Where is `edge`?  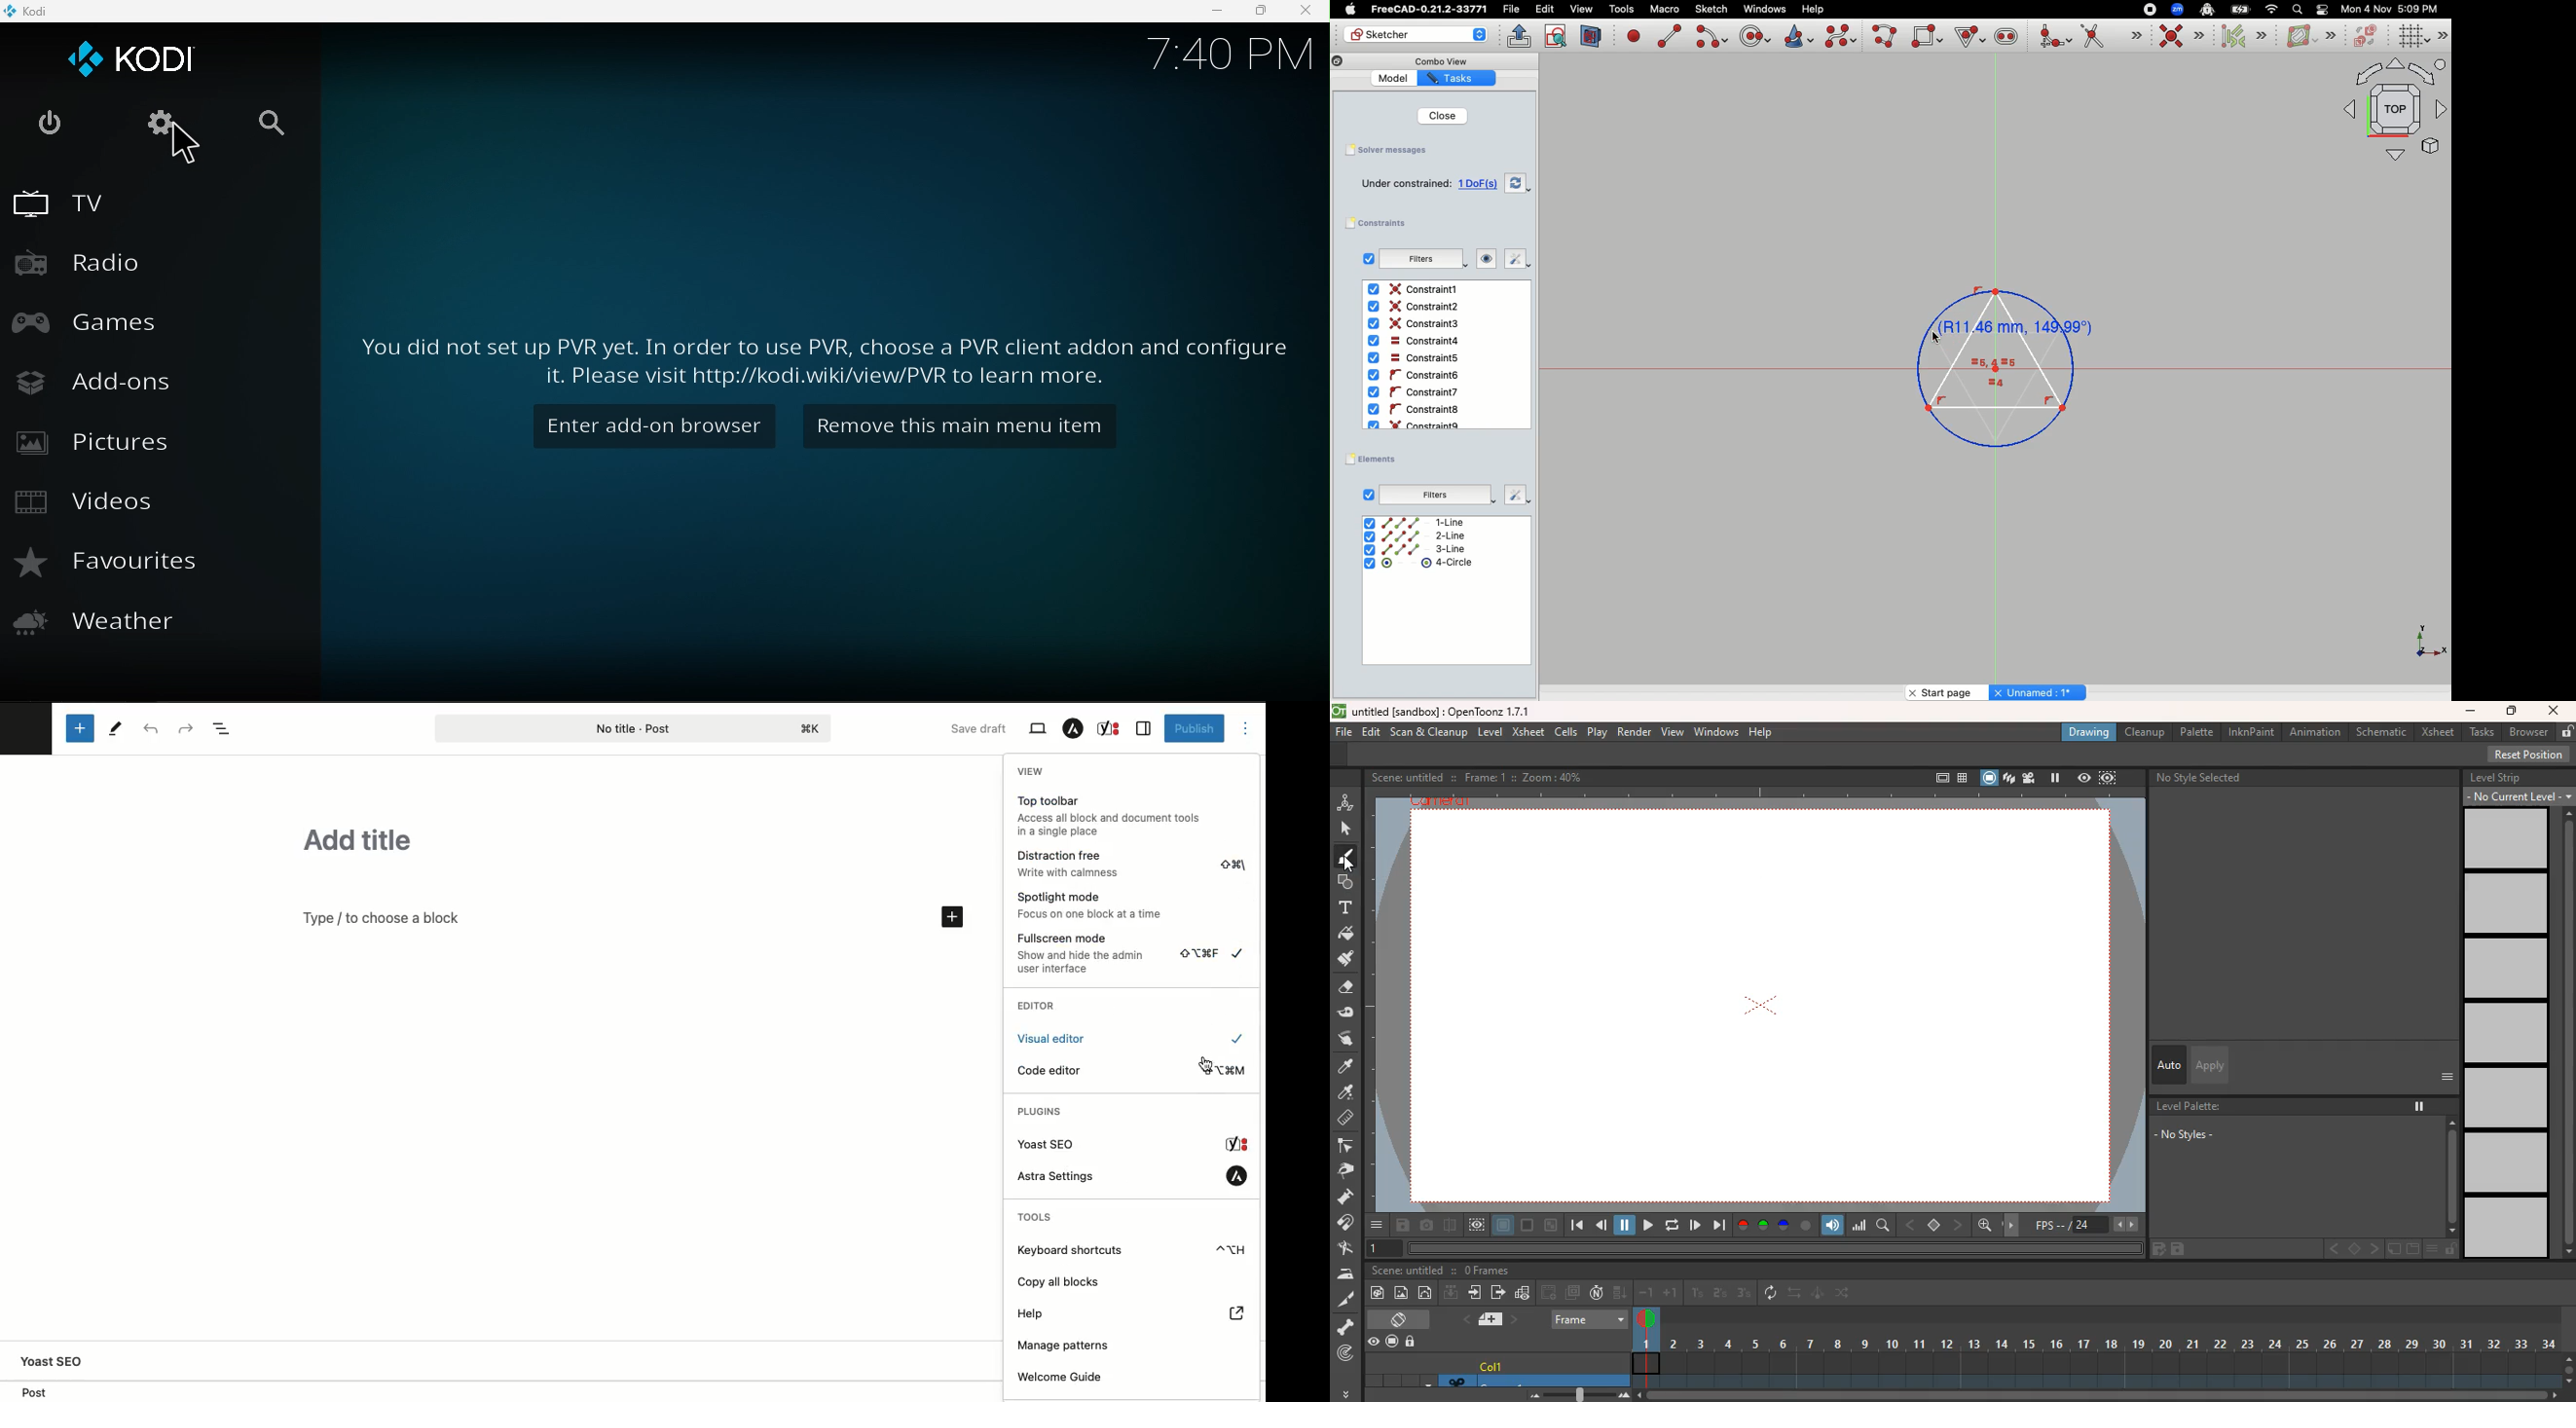
edge is located at coordinates (1348, 1147).